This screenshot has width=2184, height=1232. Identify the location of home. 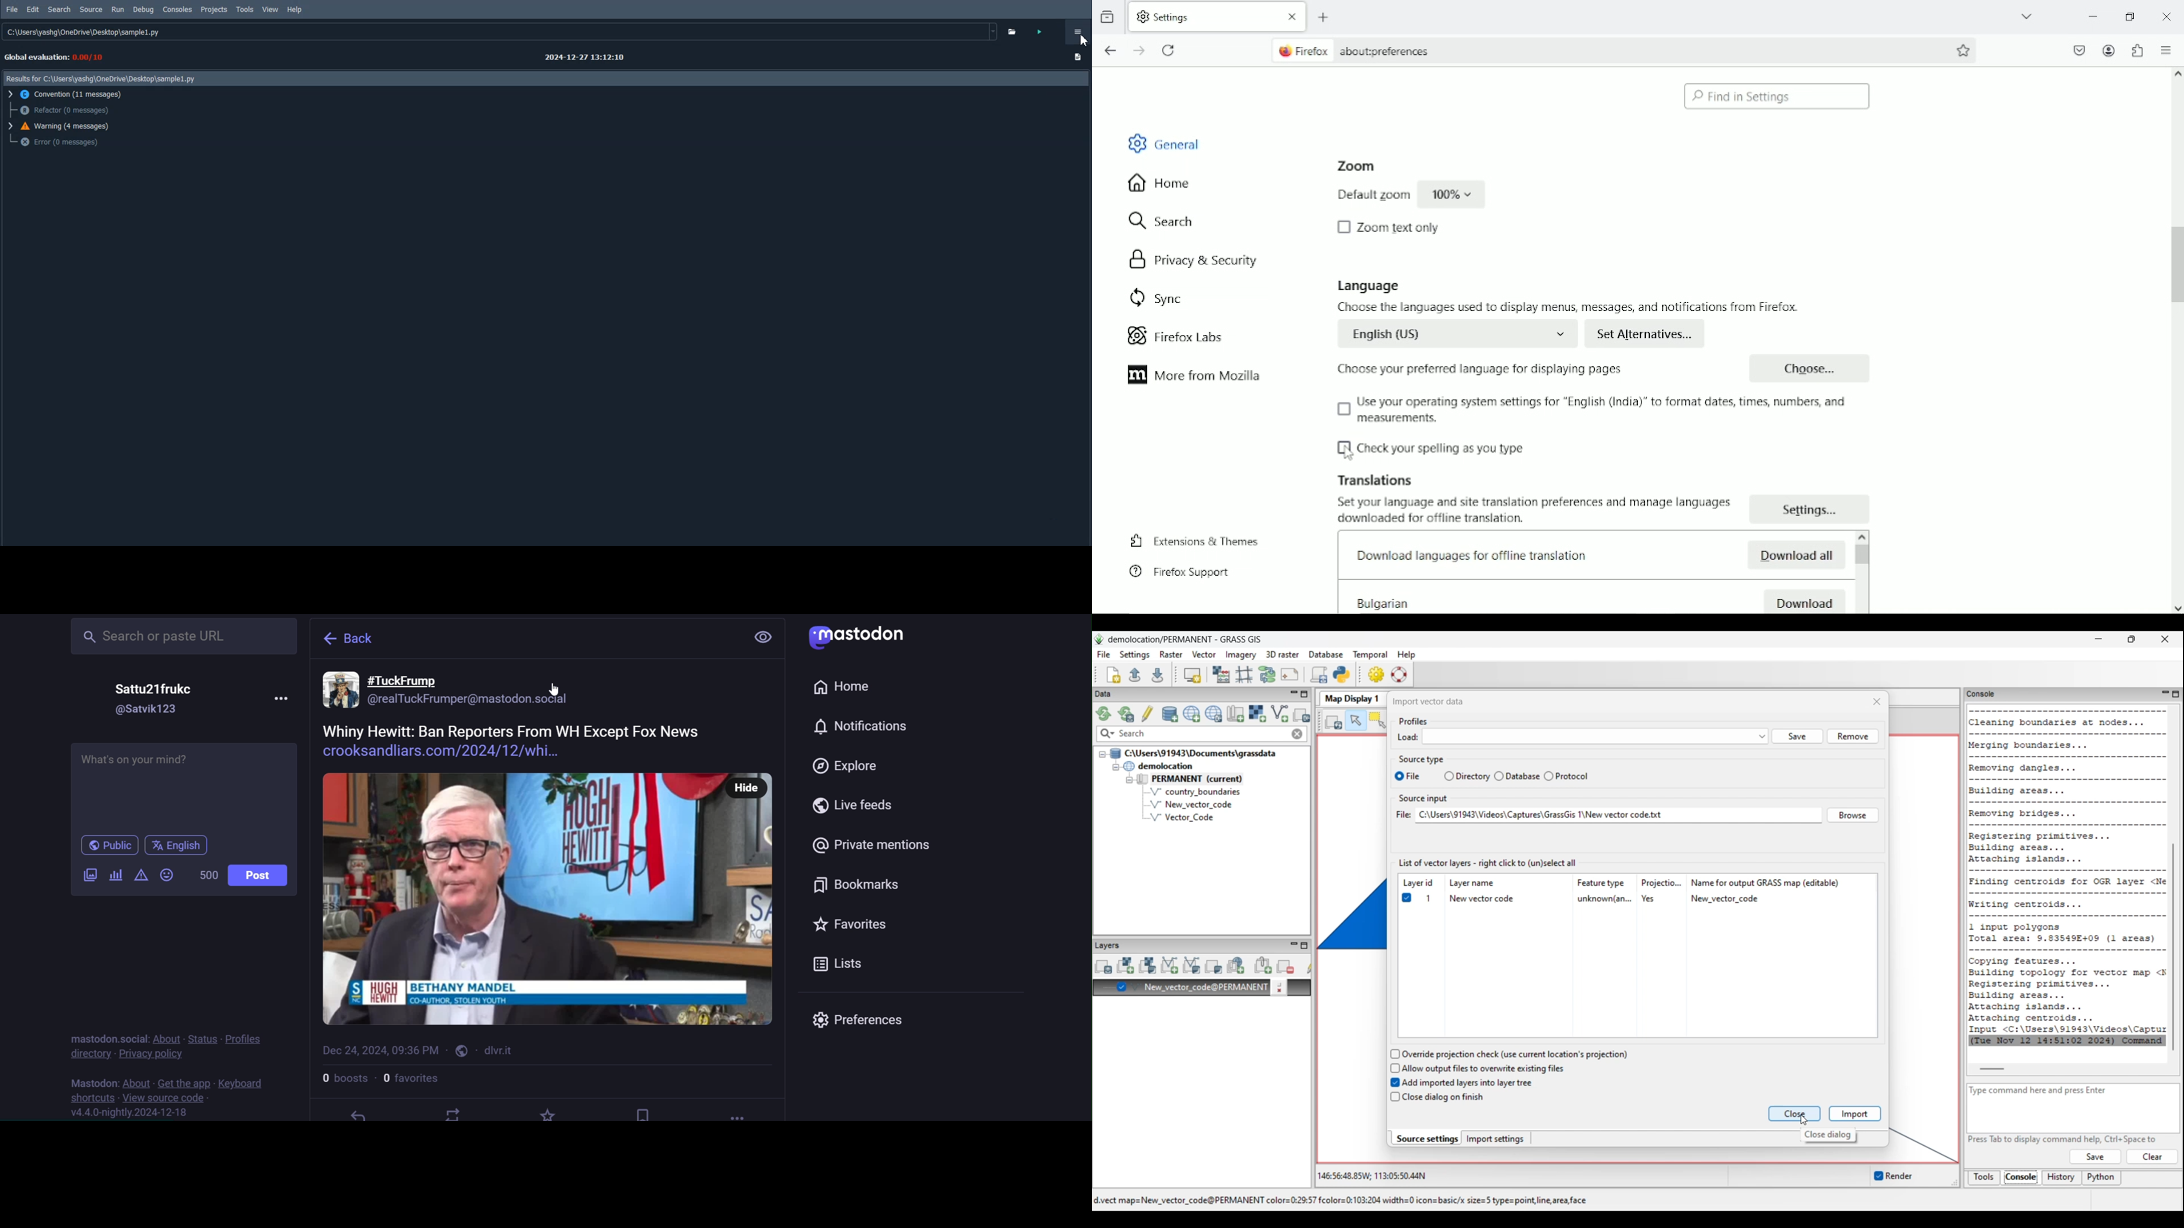
(846, 688).